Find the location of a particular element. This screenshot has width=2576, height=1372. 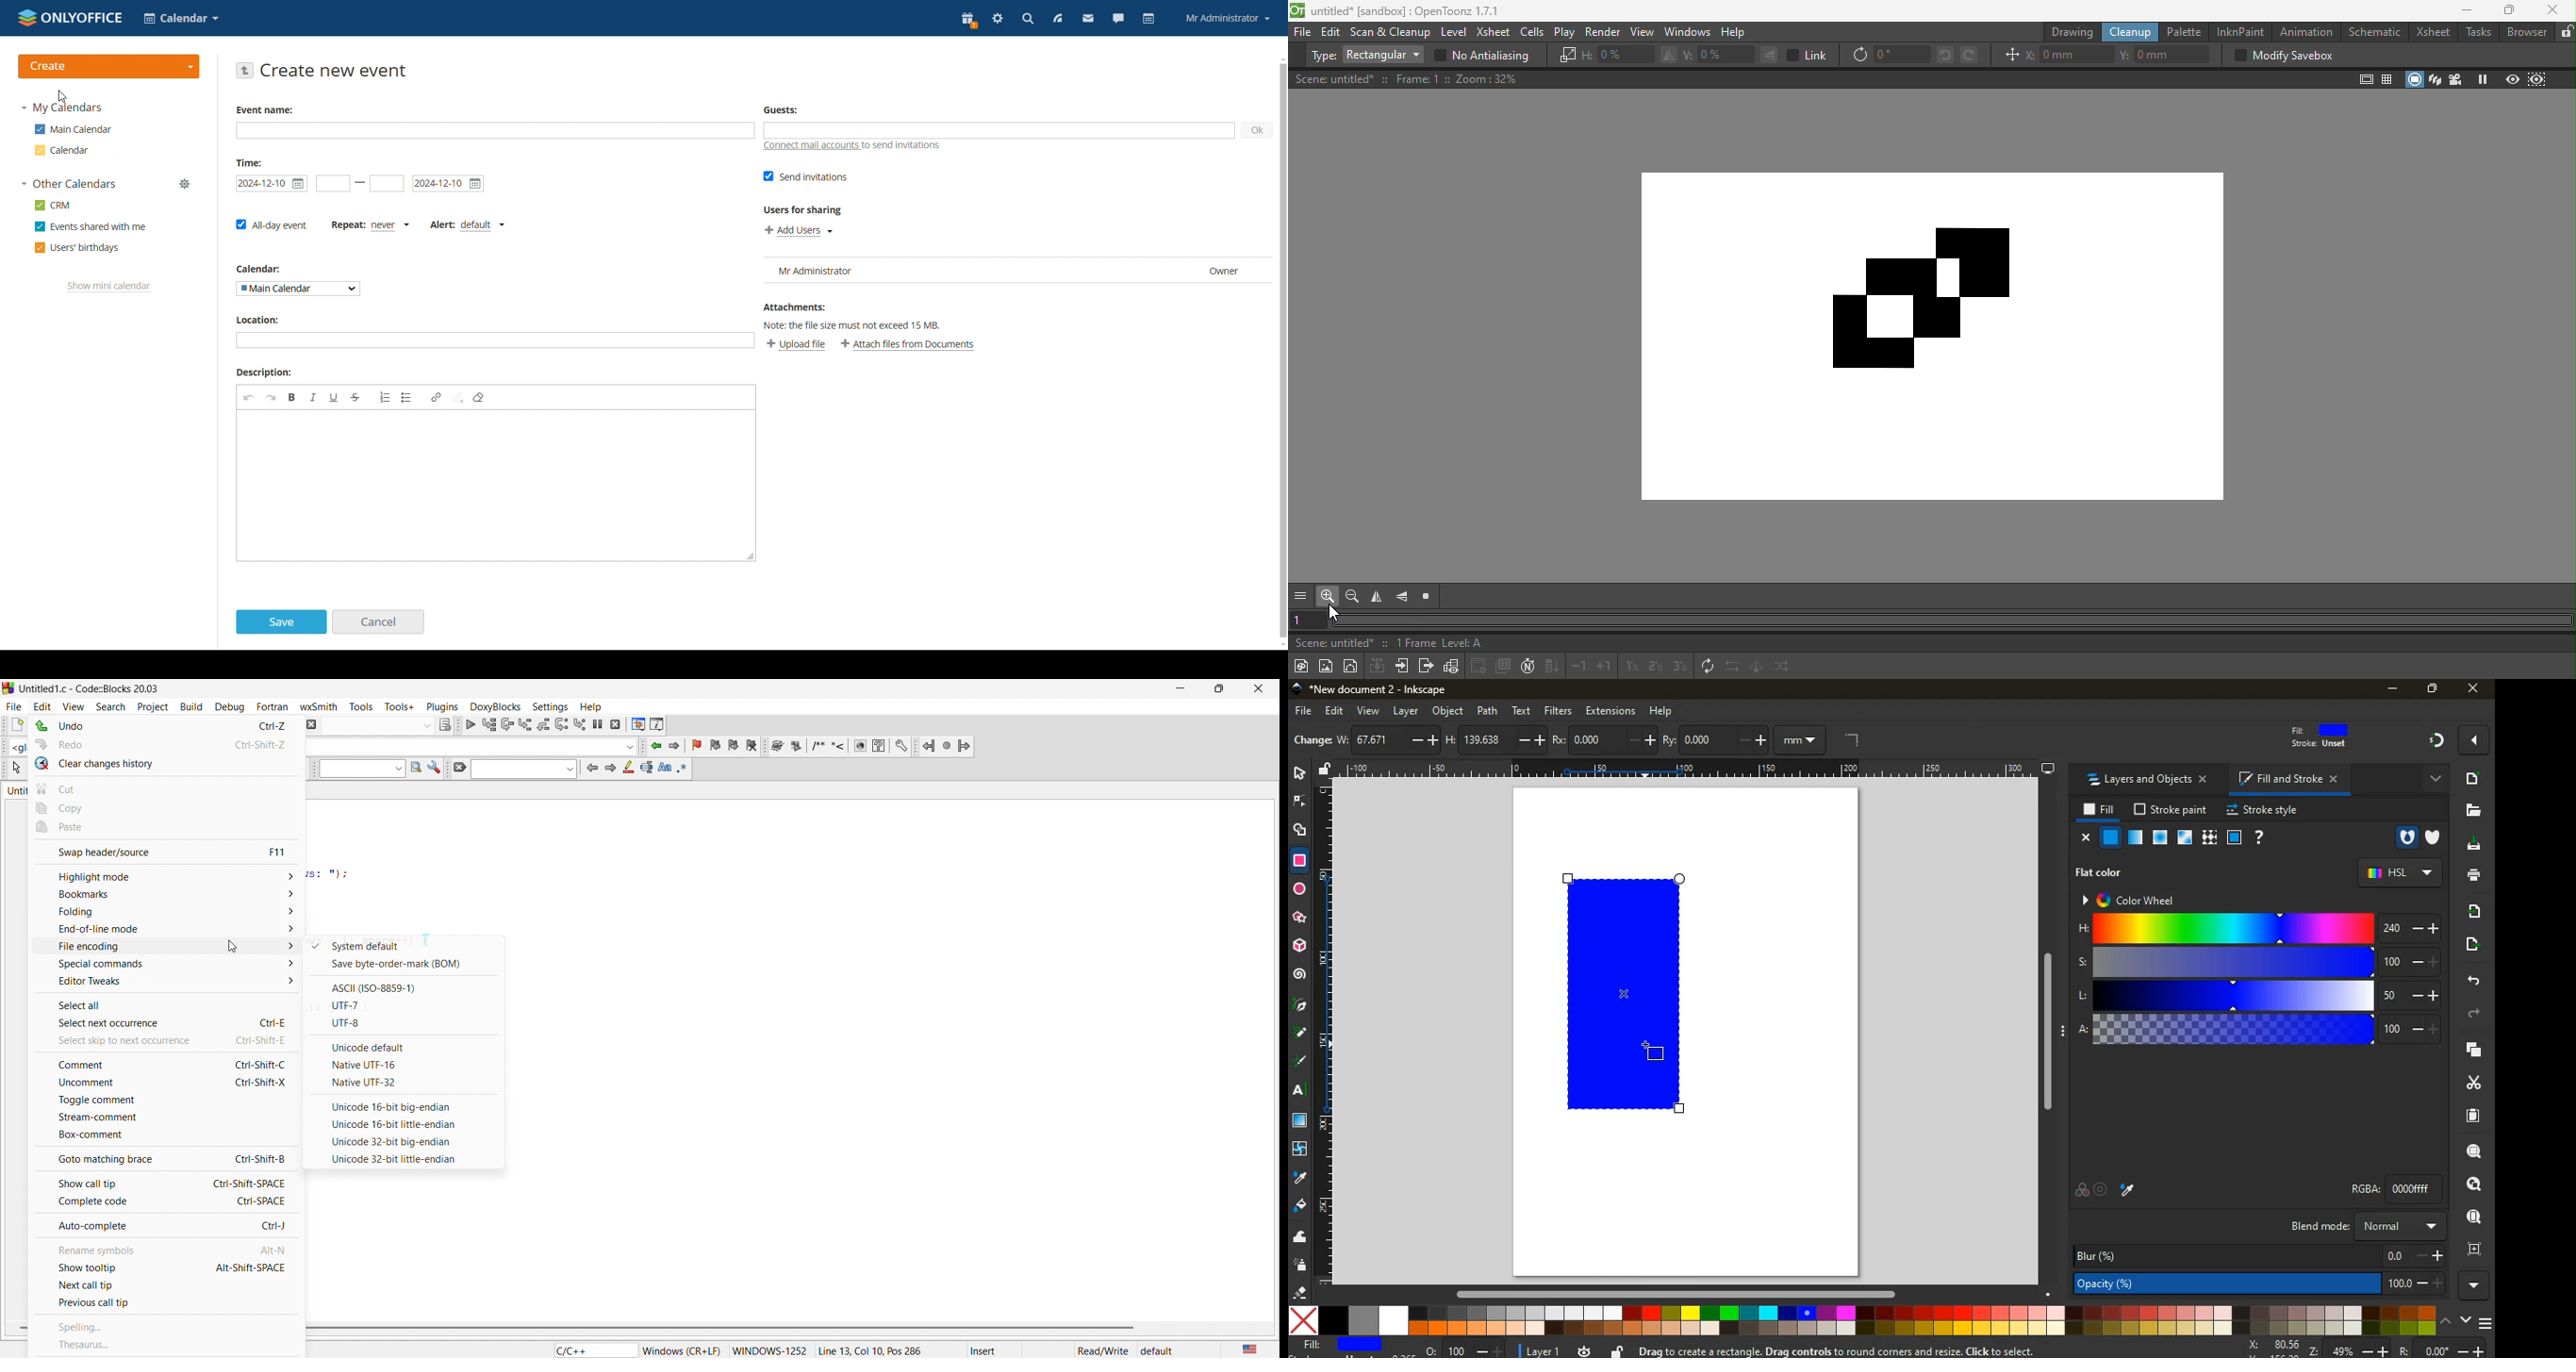

next line is located at coordinates (507, 725).